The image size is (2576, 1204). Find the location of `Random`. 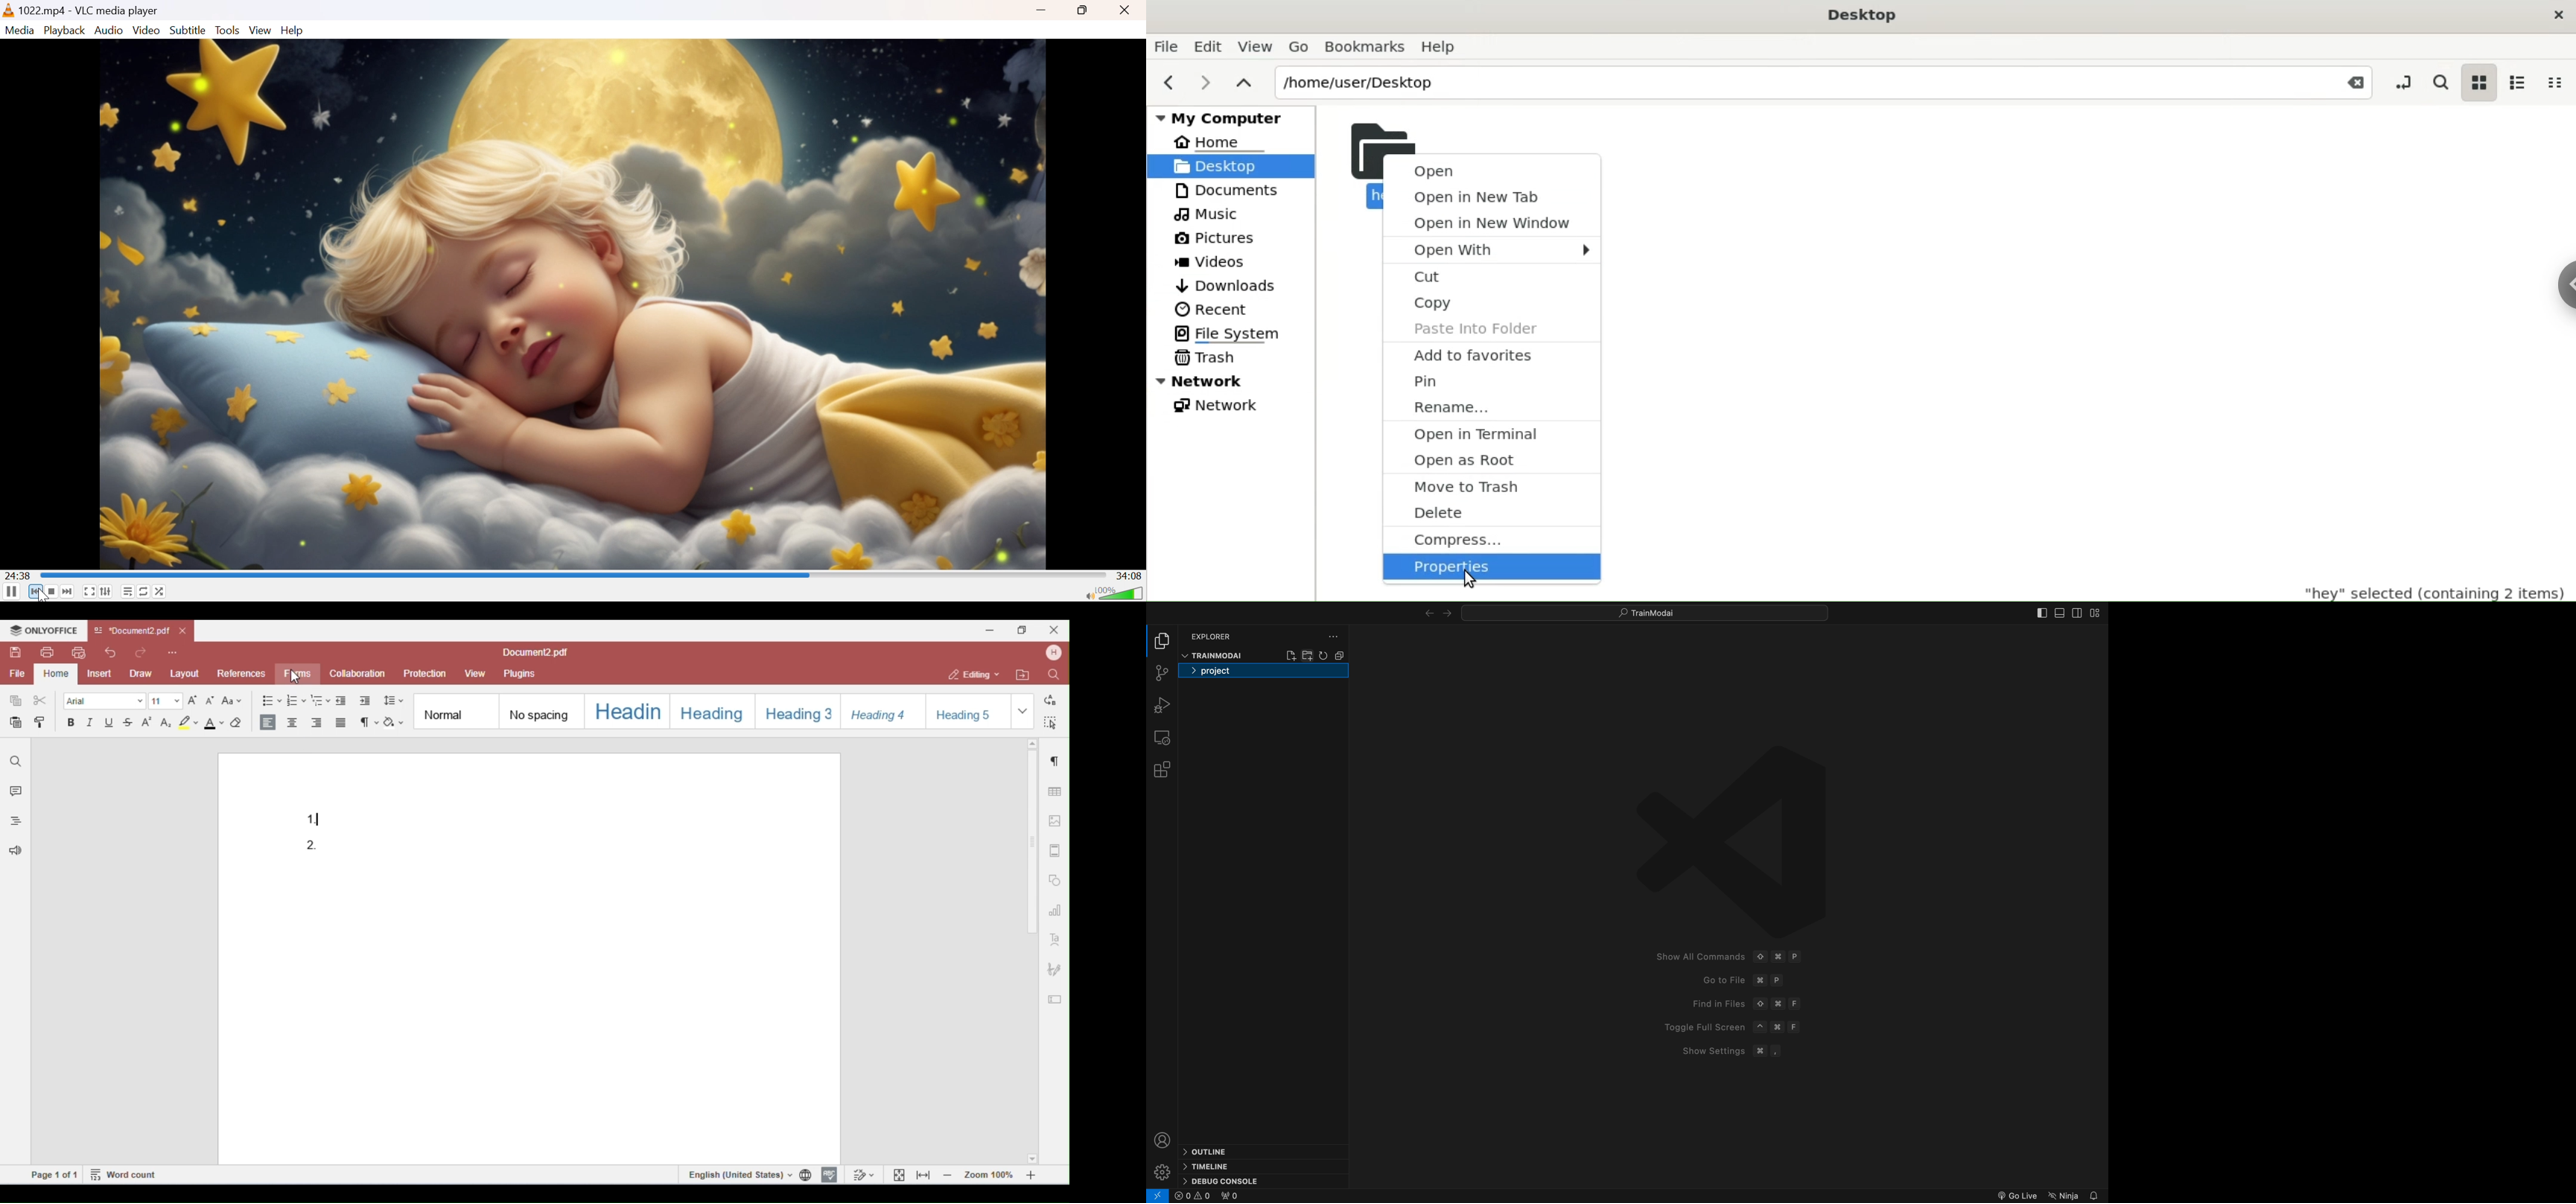

Random is located at coordinates (161, 591).